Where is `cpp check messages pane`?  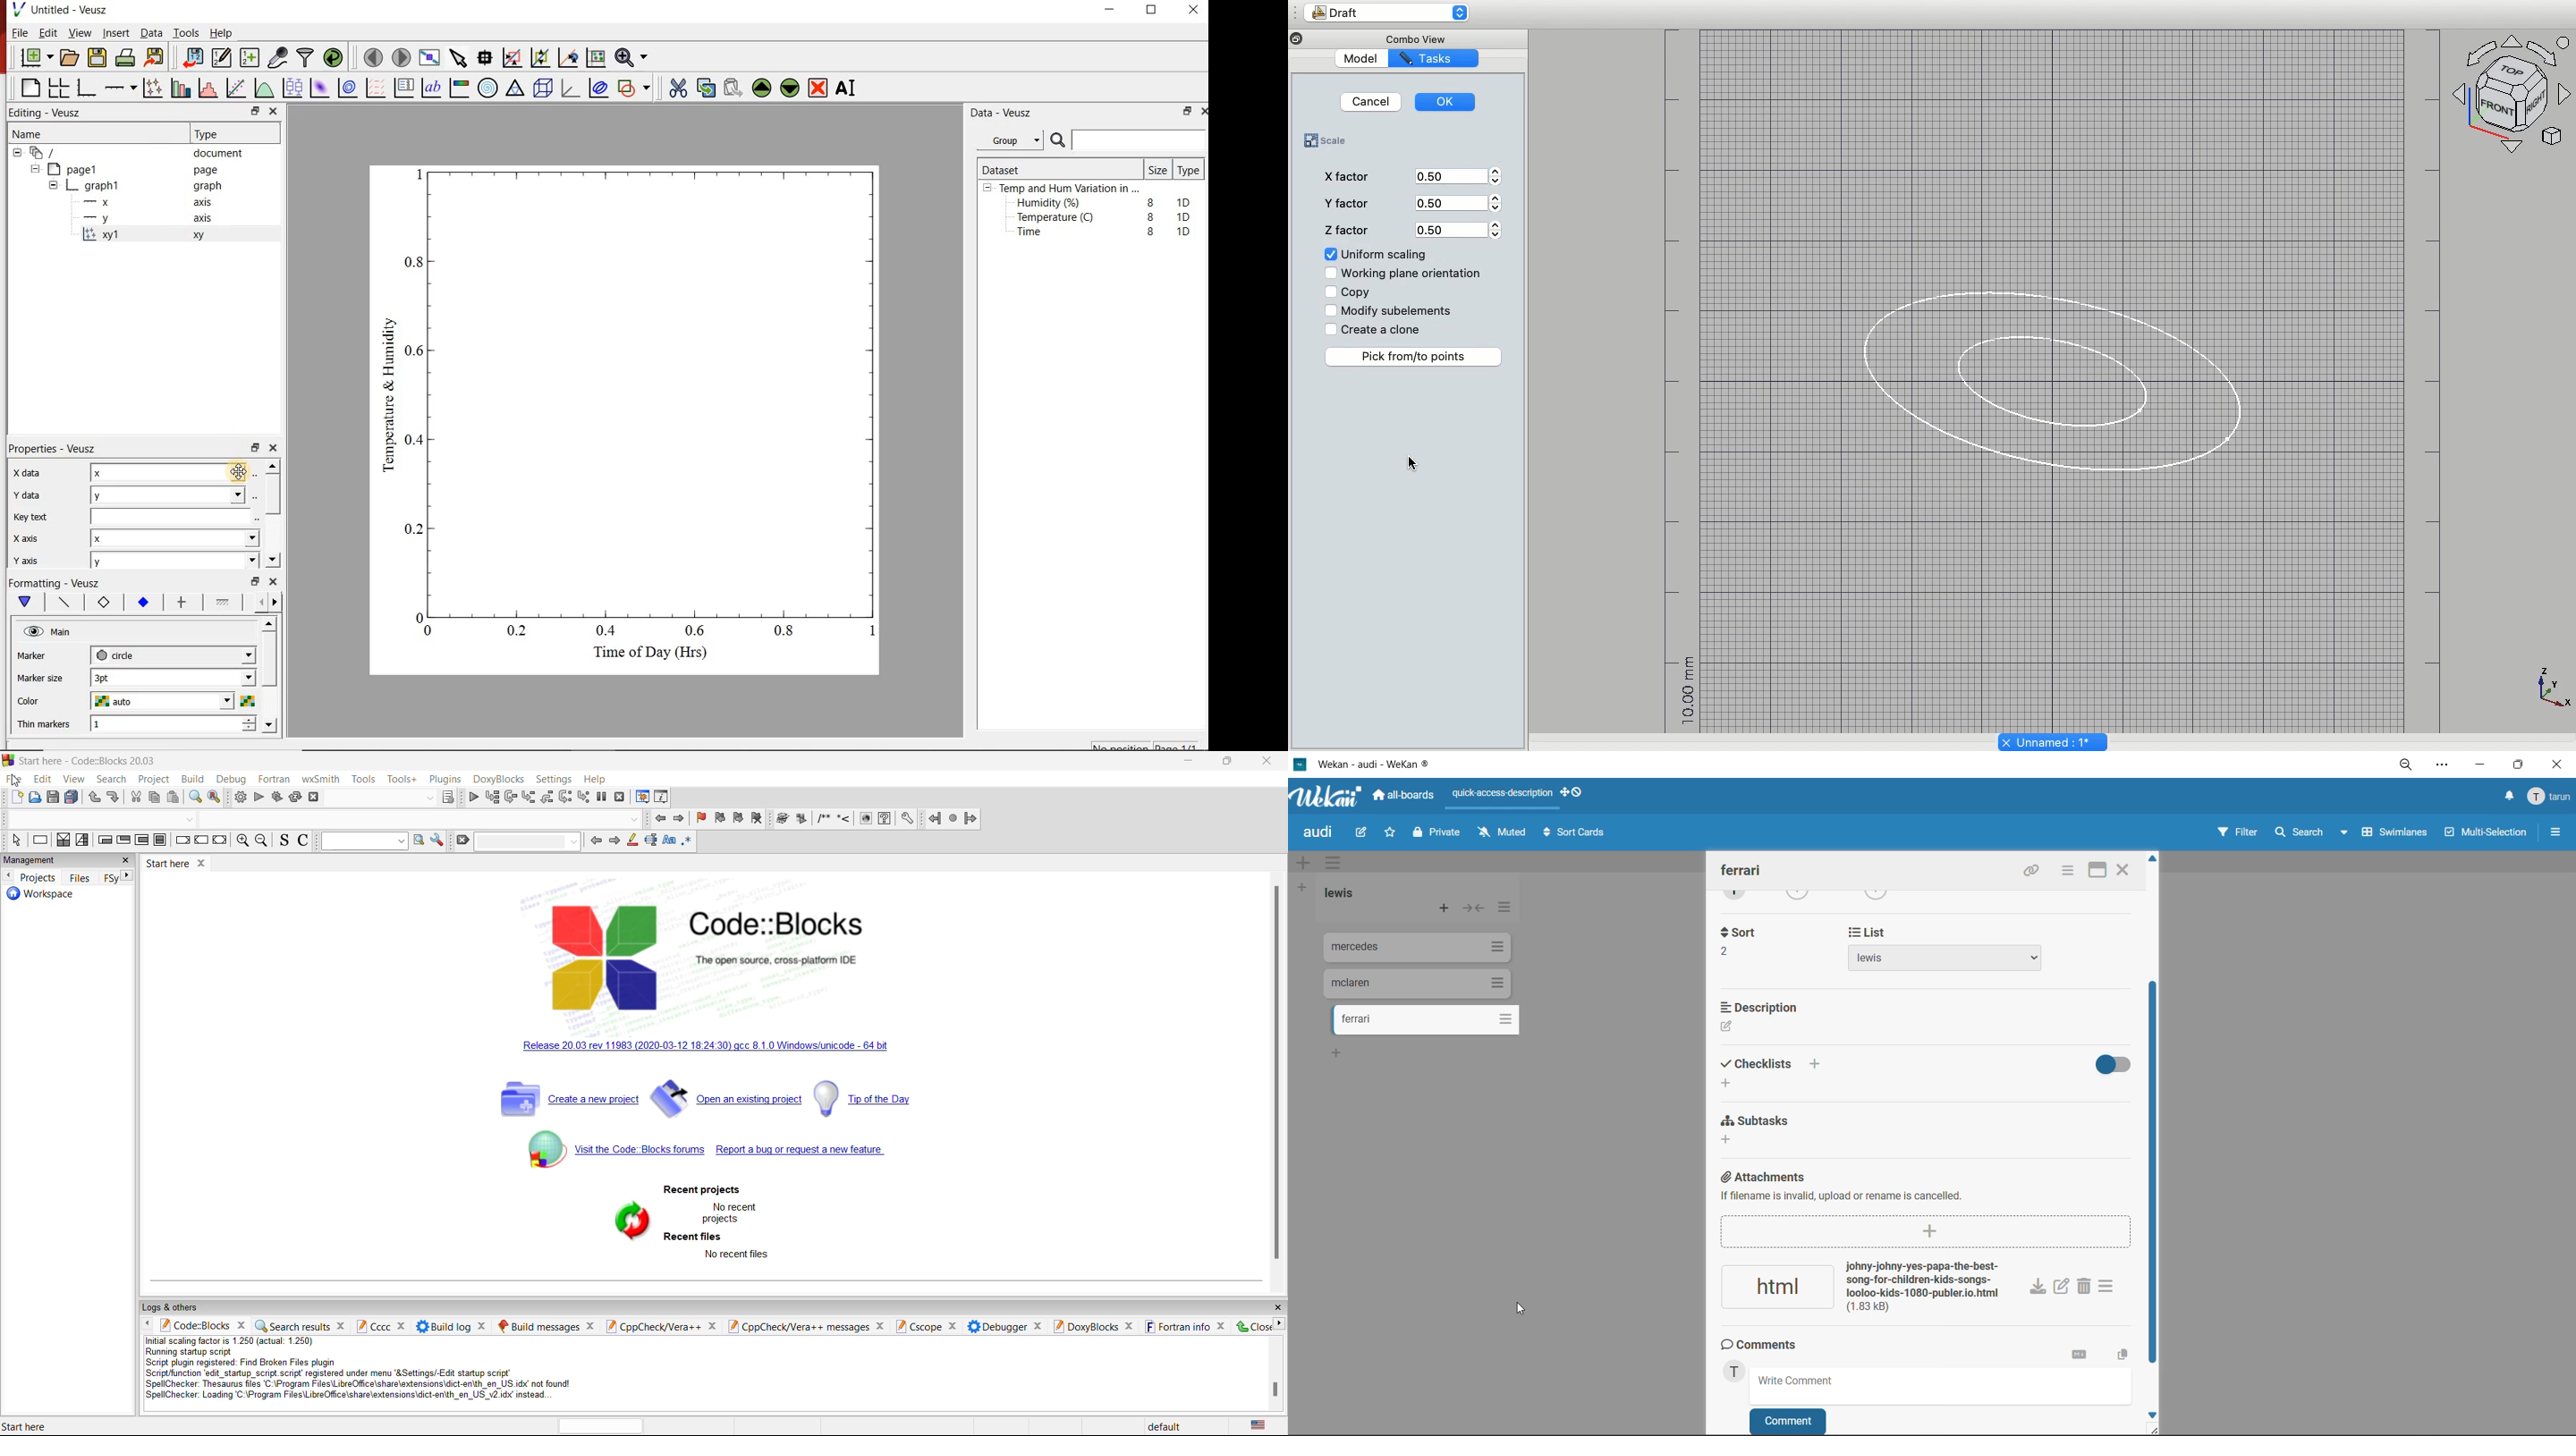
cpp check messages pane is located at coordinates (810, 1326).